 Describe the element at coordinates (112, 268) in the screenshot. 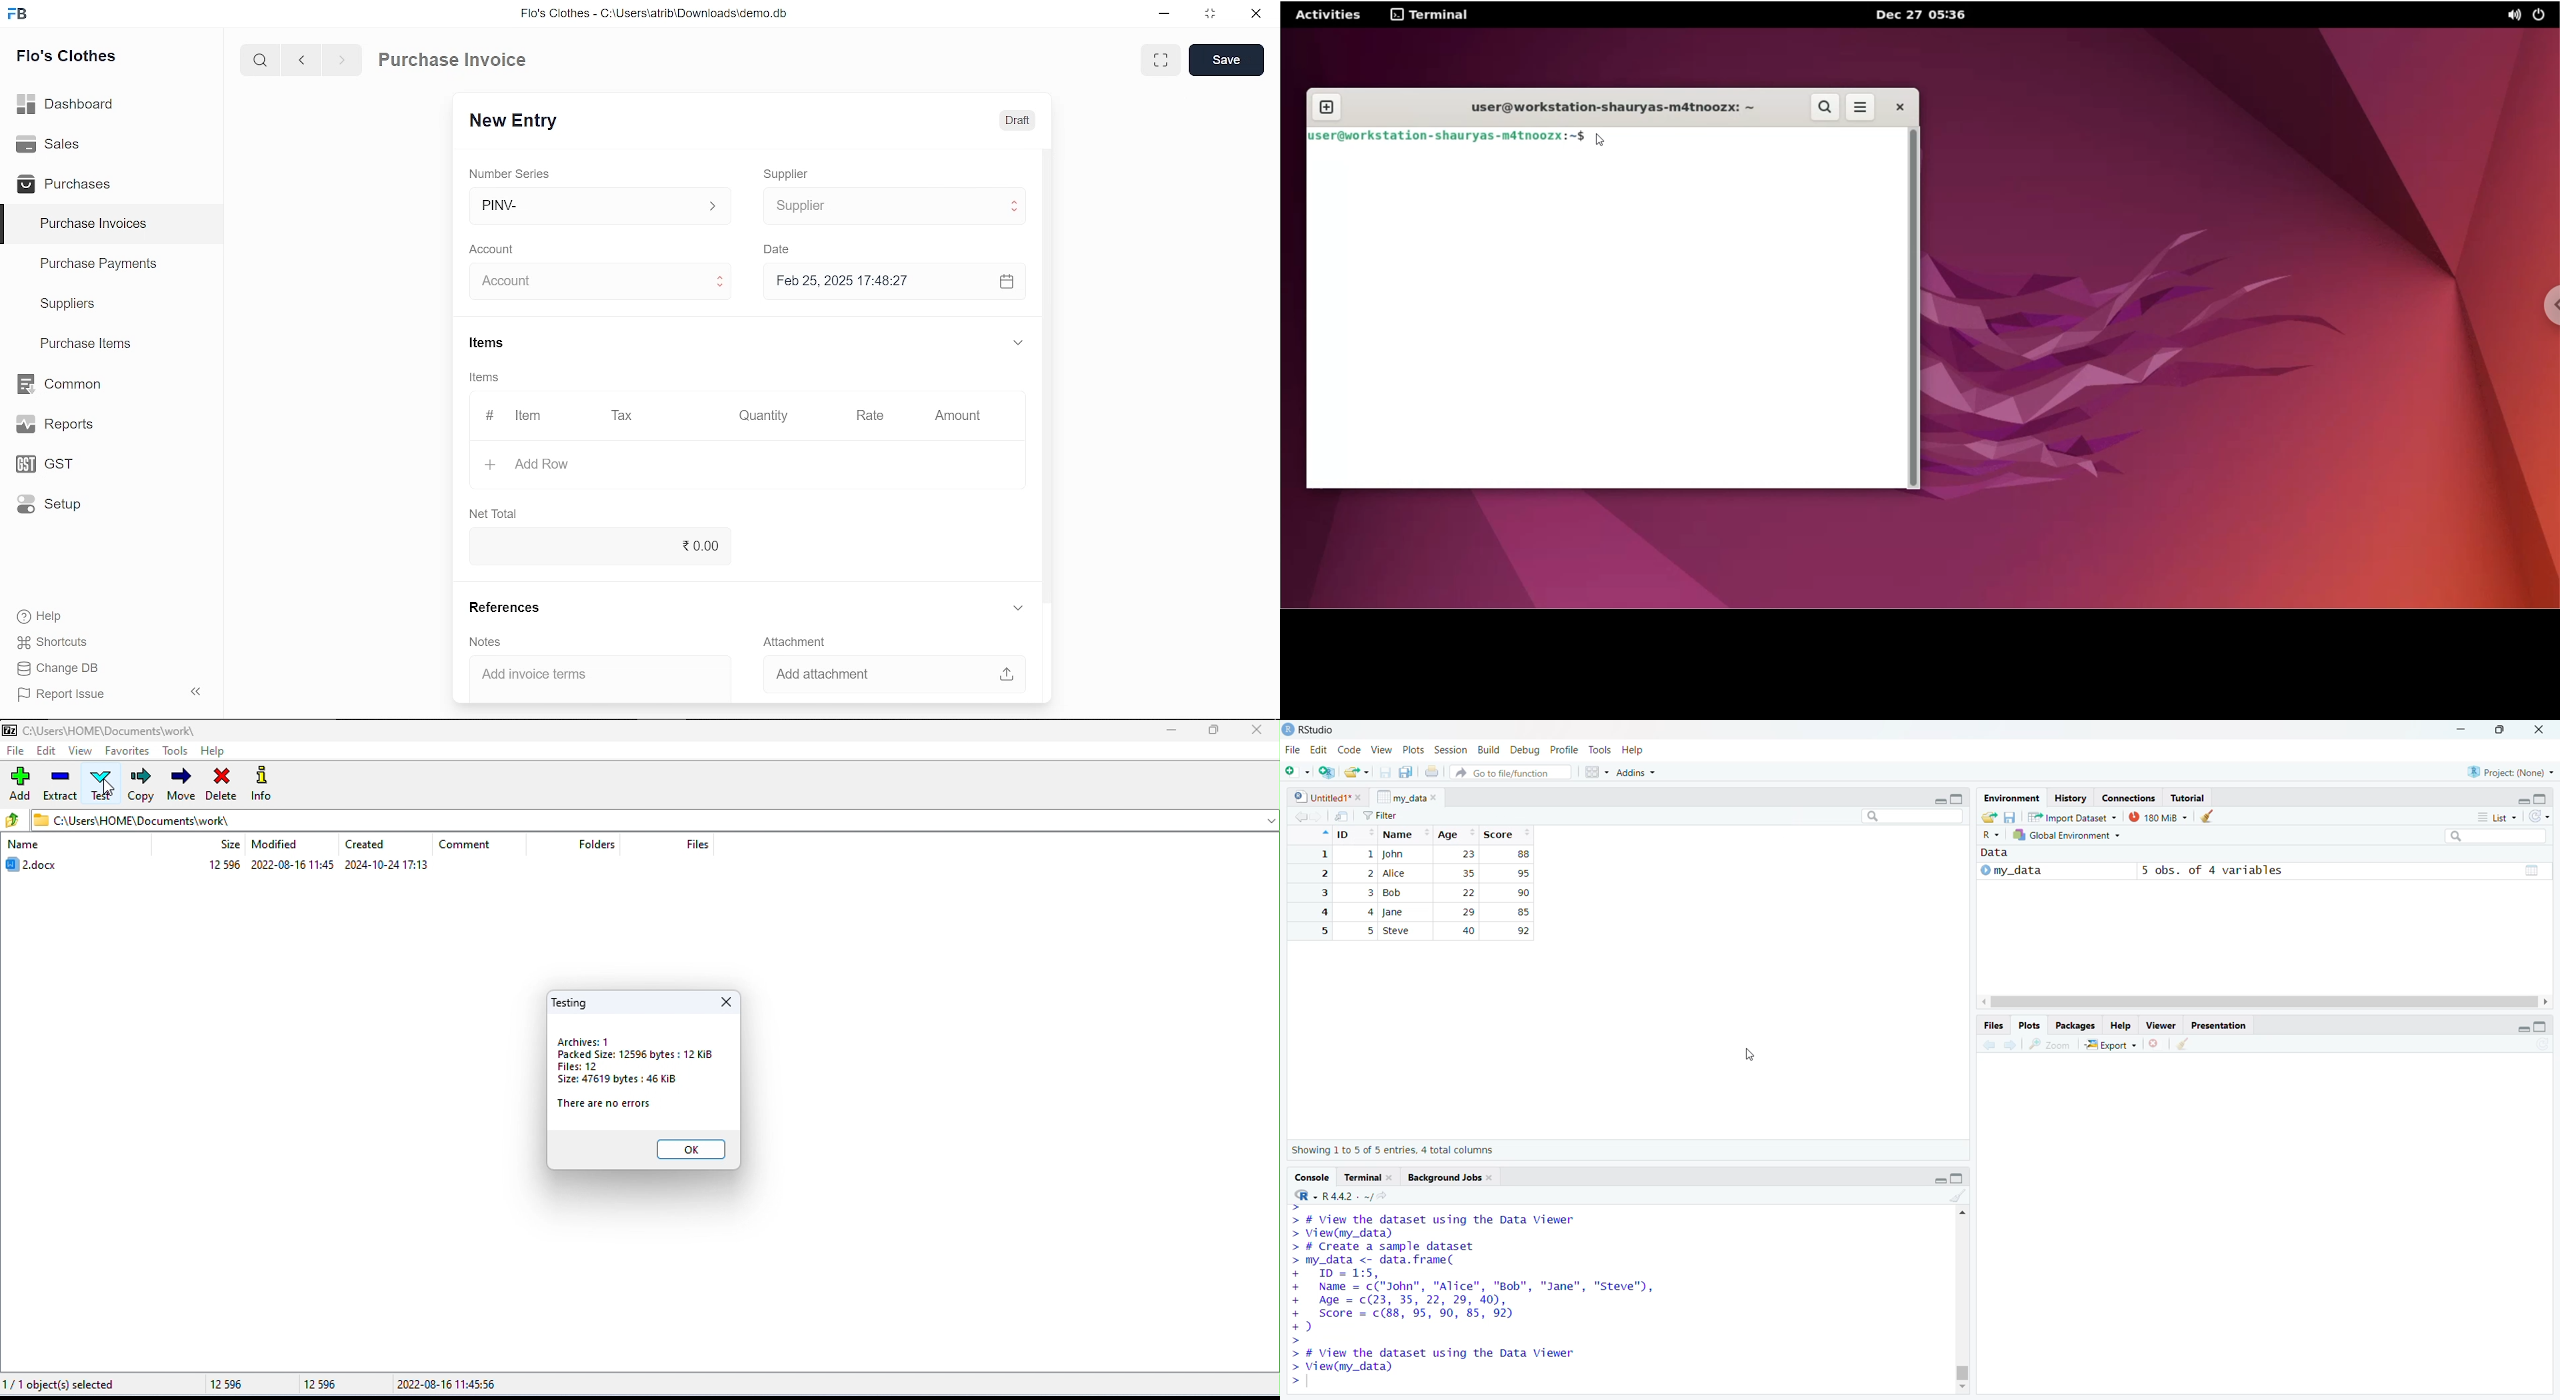

I see `Purchase Payments` at that location.